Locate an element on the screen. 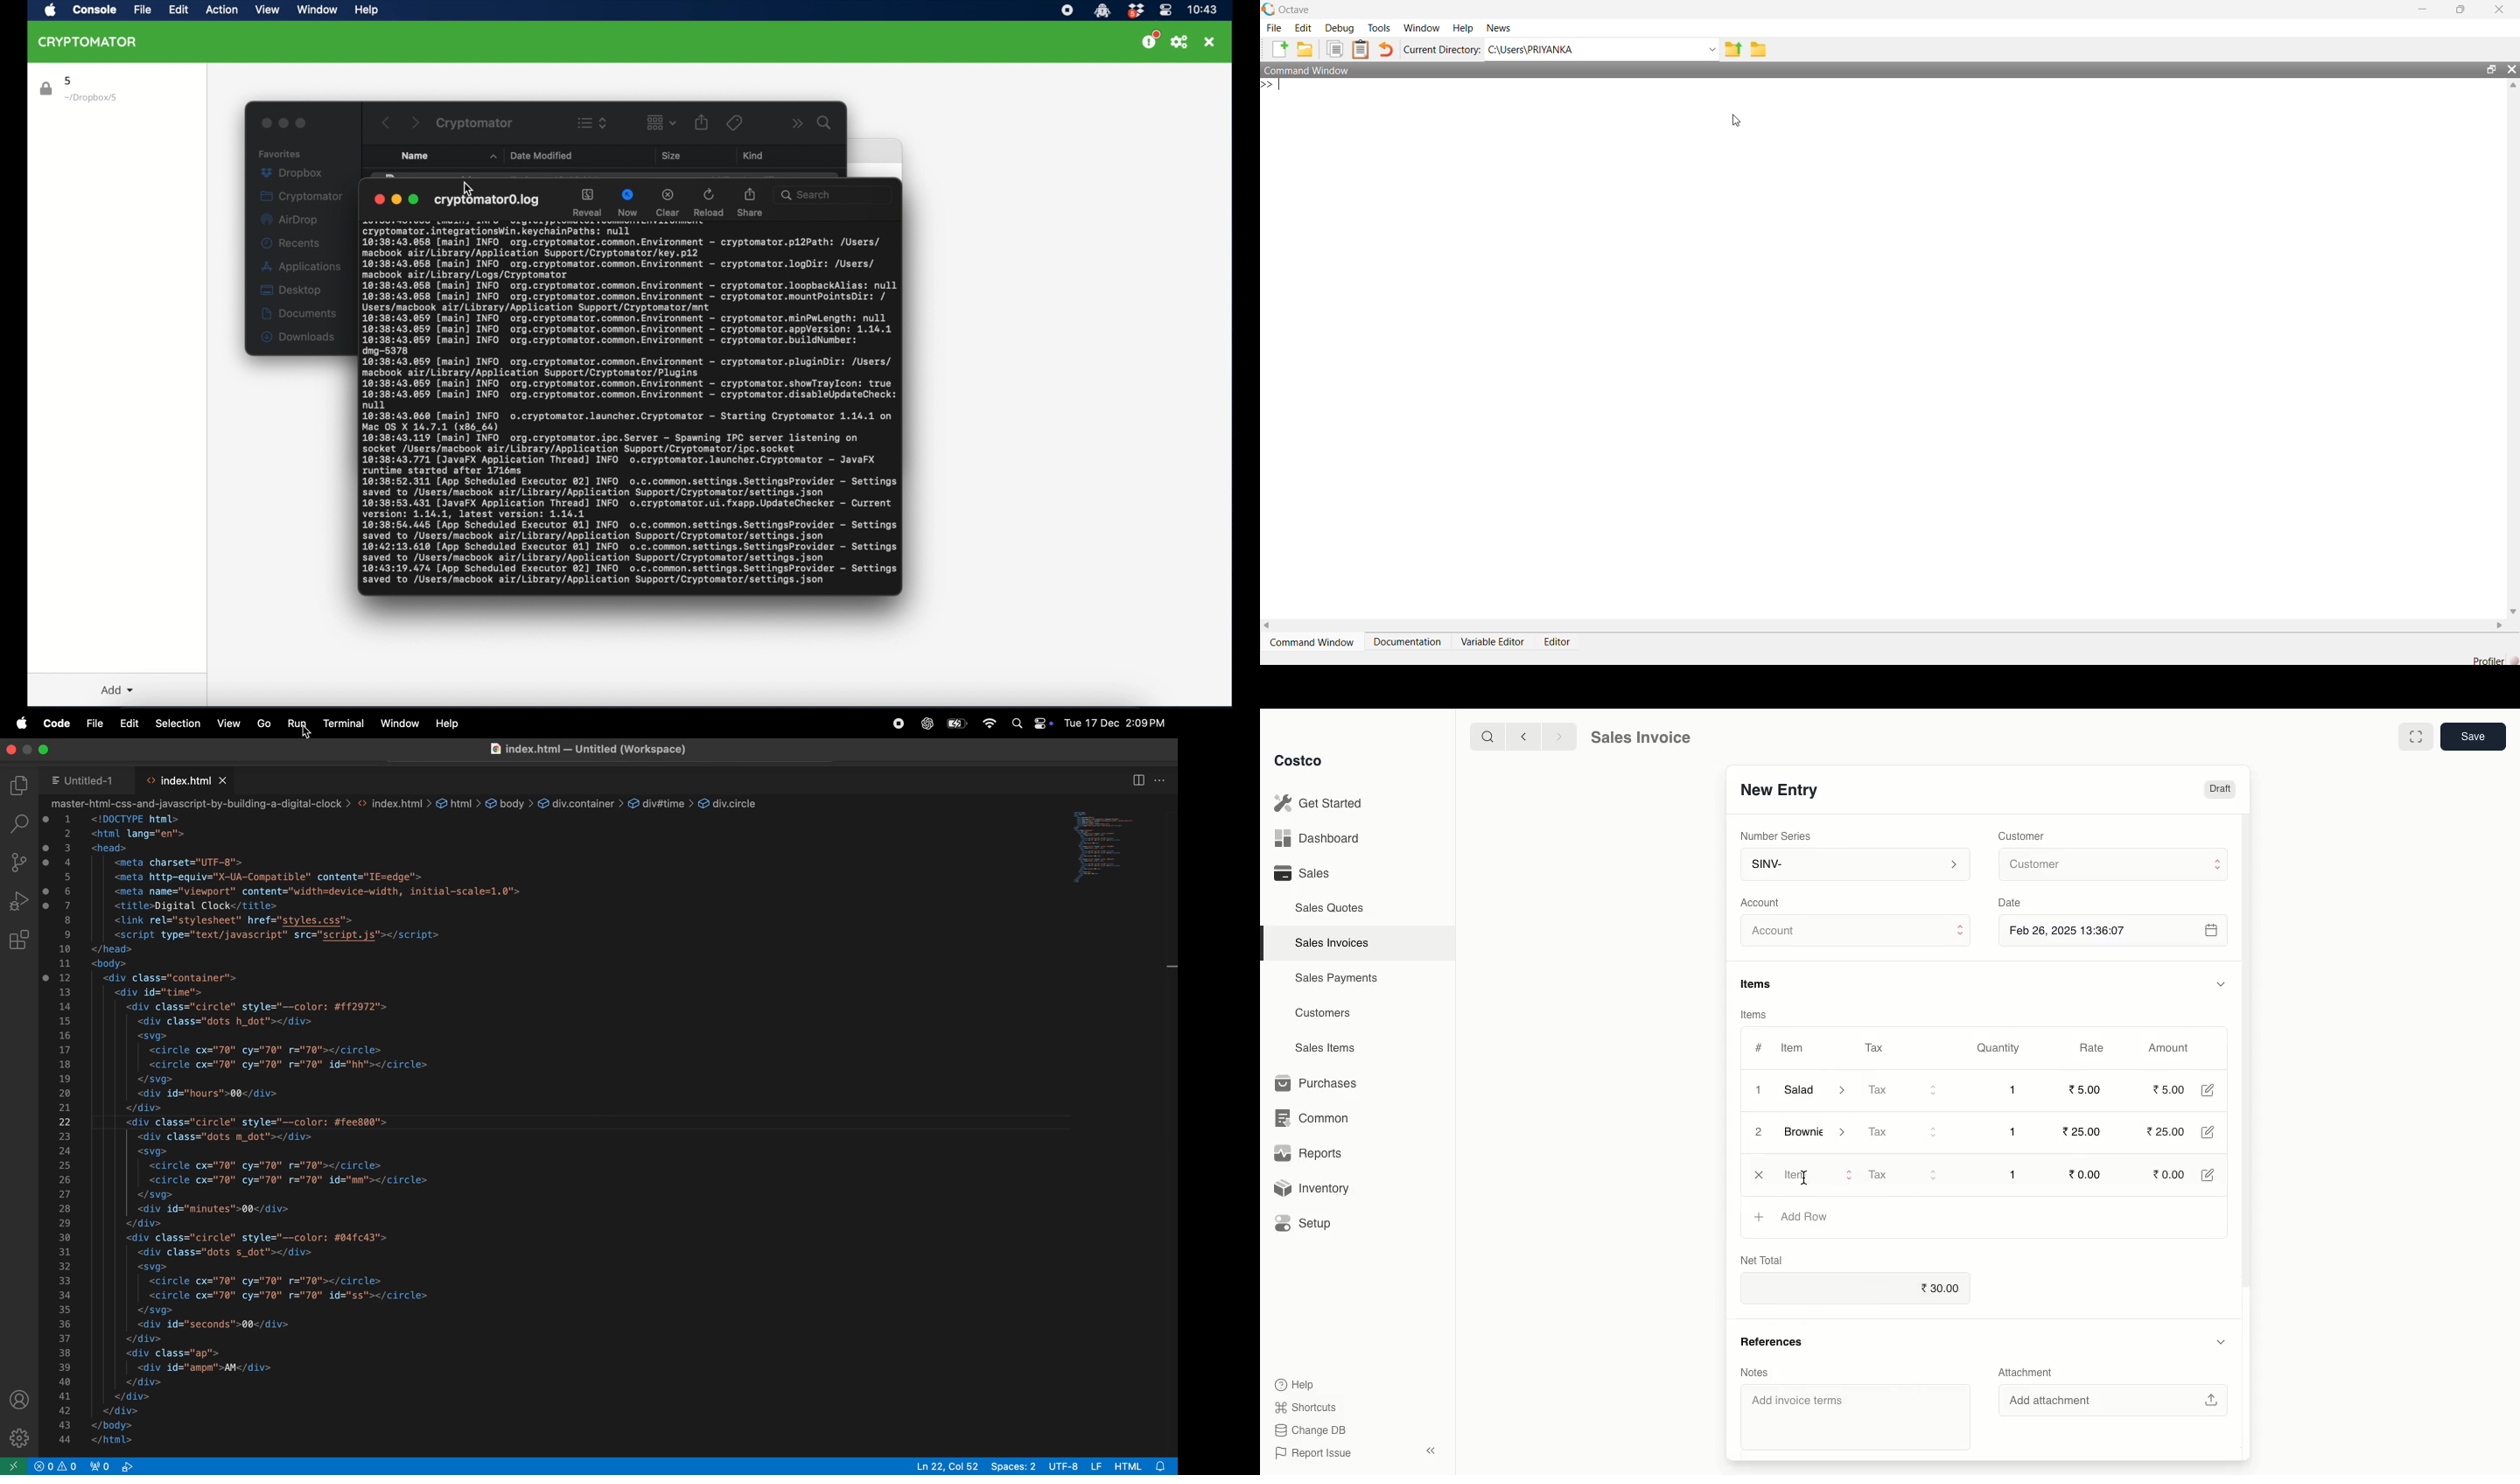 The image size is (2520, 1484). Dashboard is located at coordinates (1314, 839).